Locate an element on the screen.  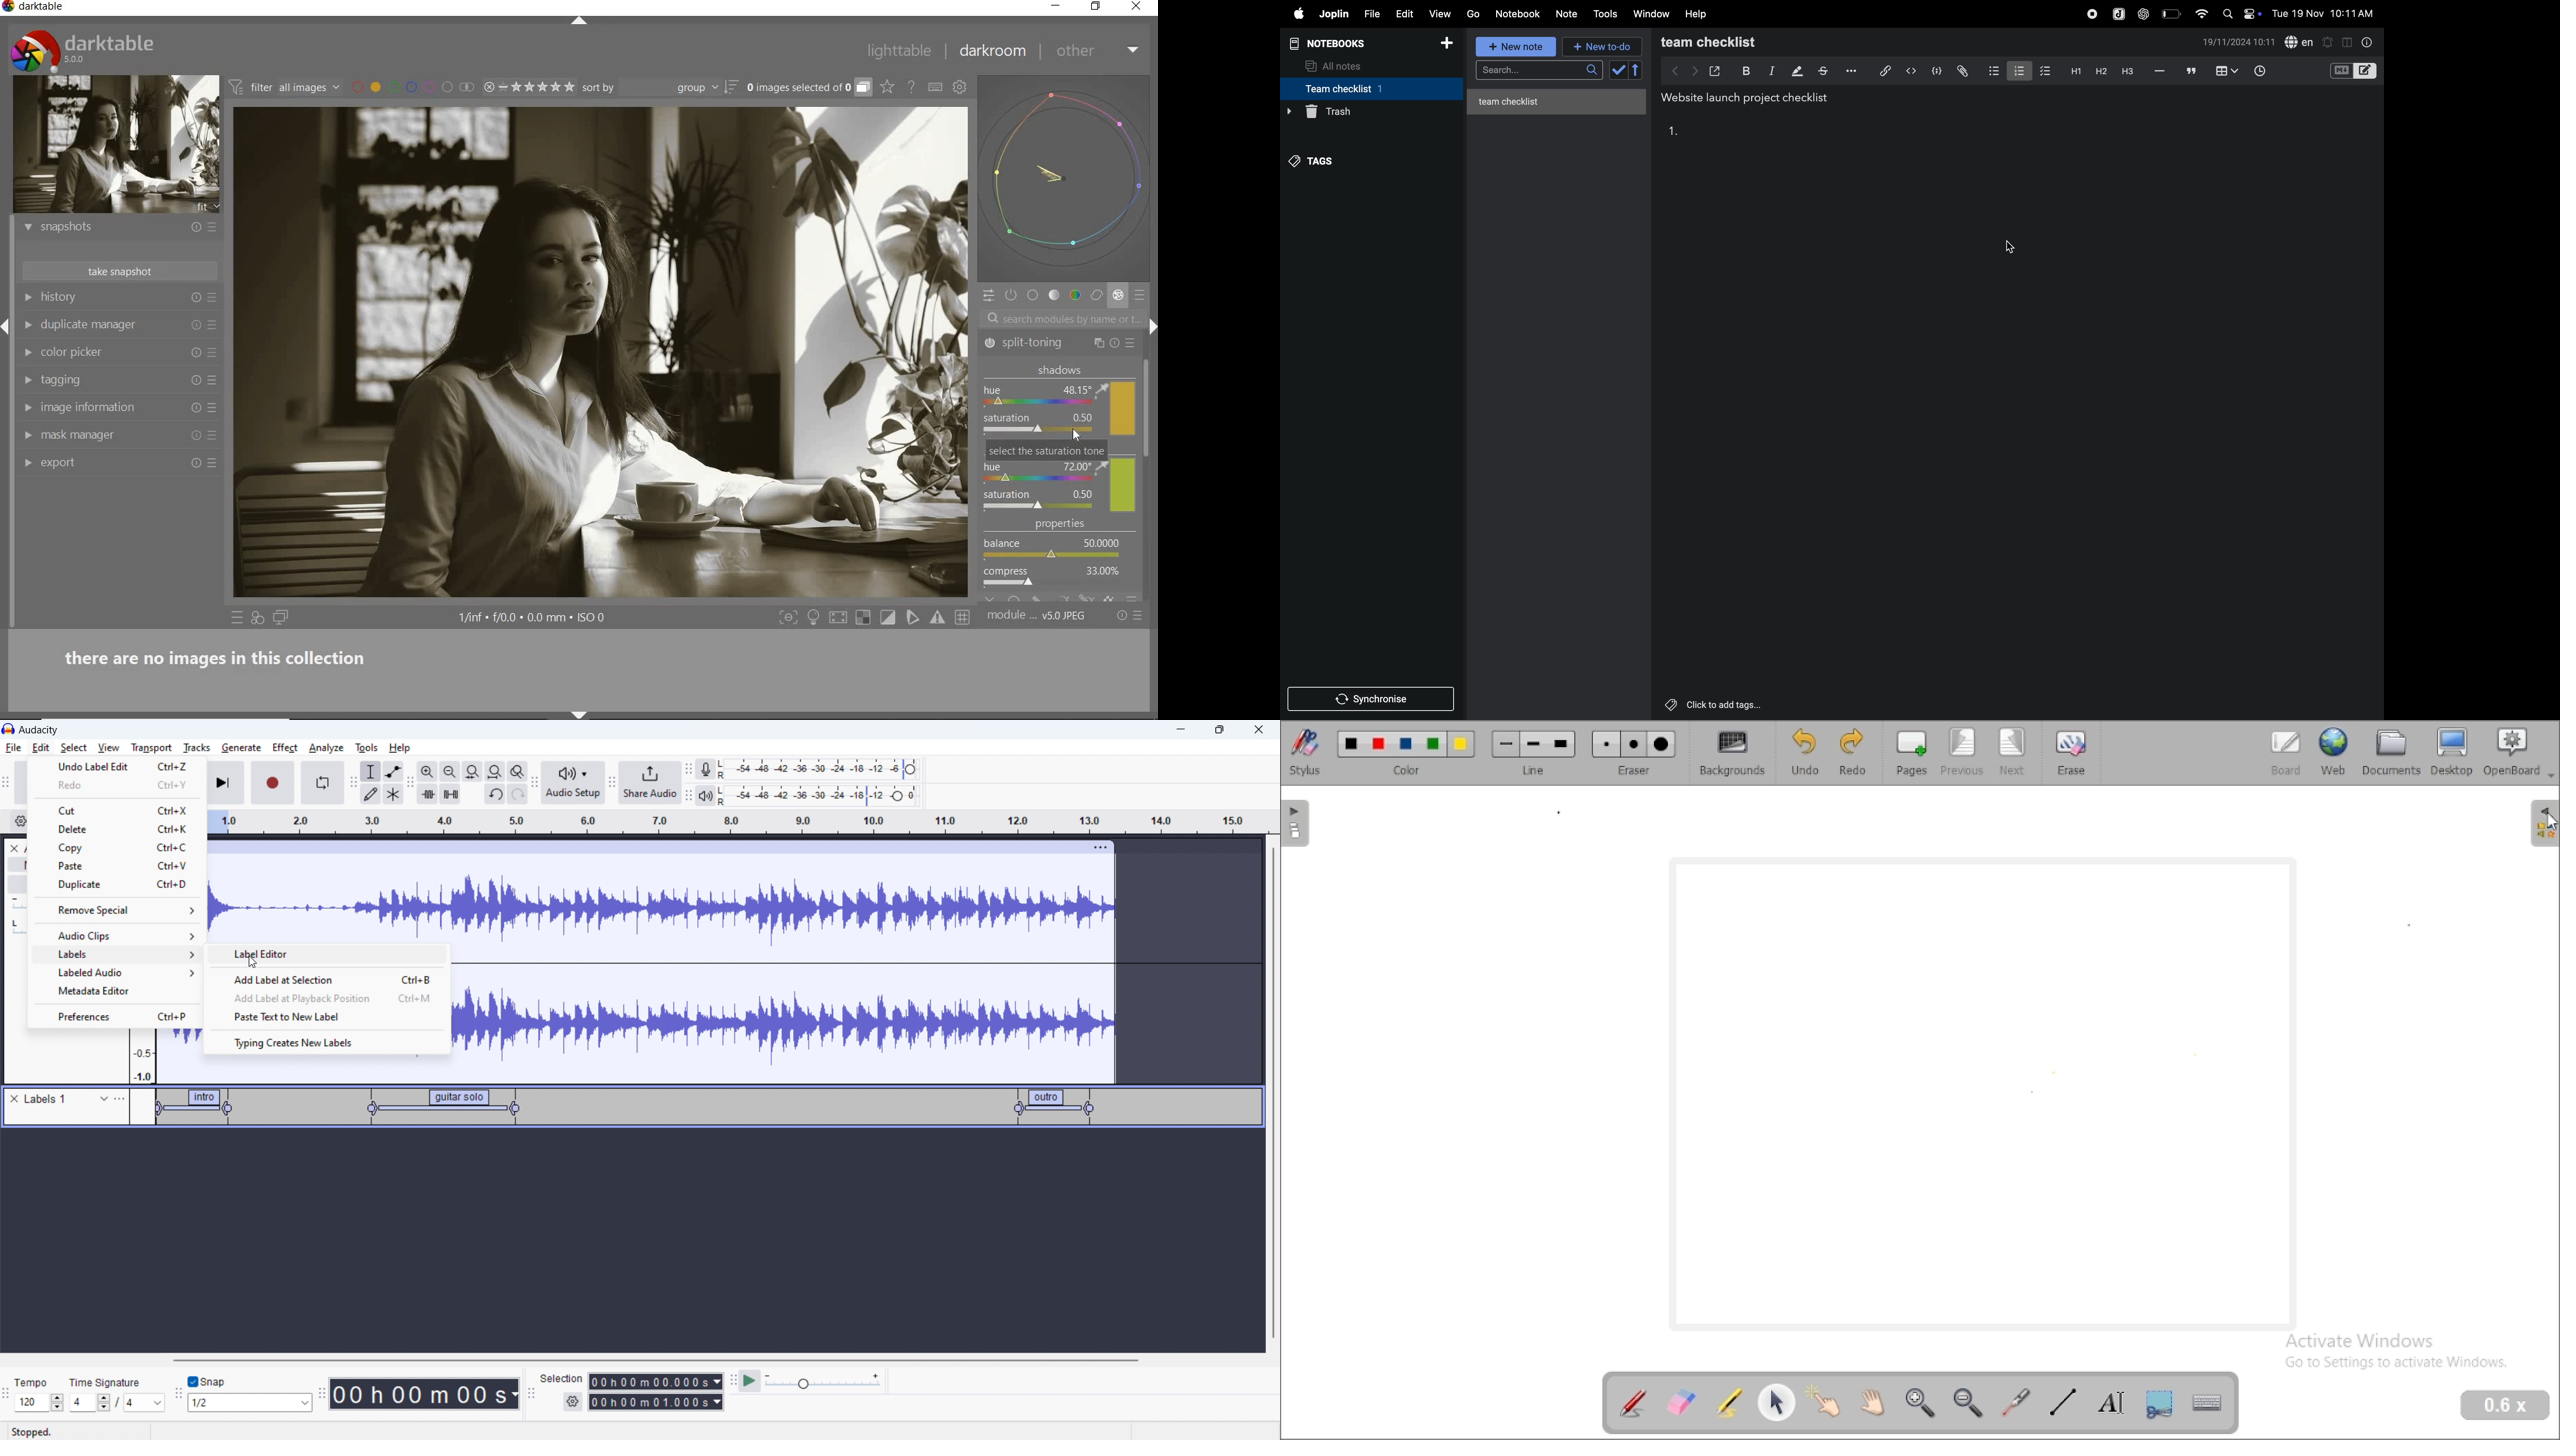
there are no images in this collection is located at coordinates (223, 656).